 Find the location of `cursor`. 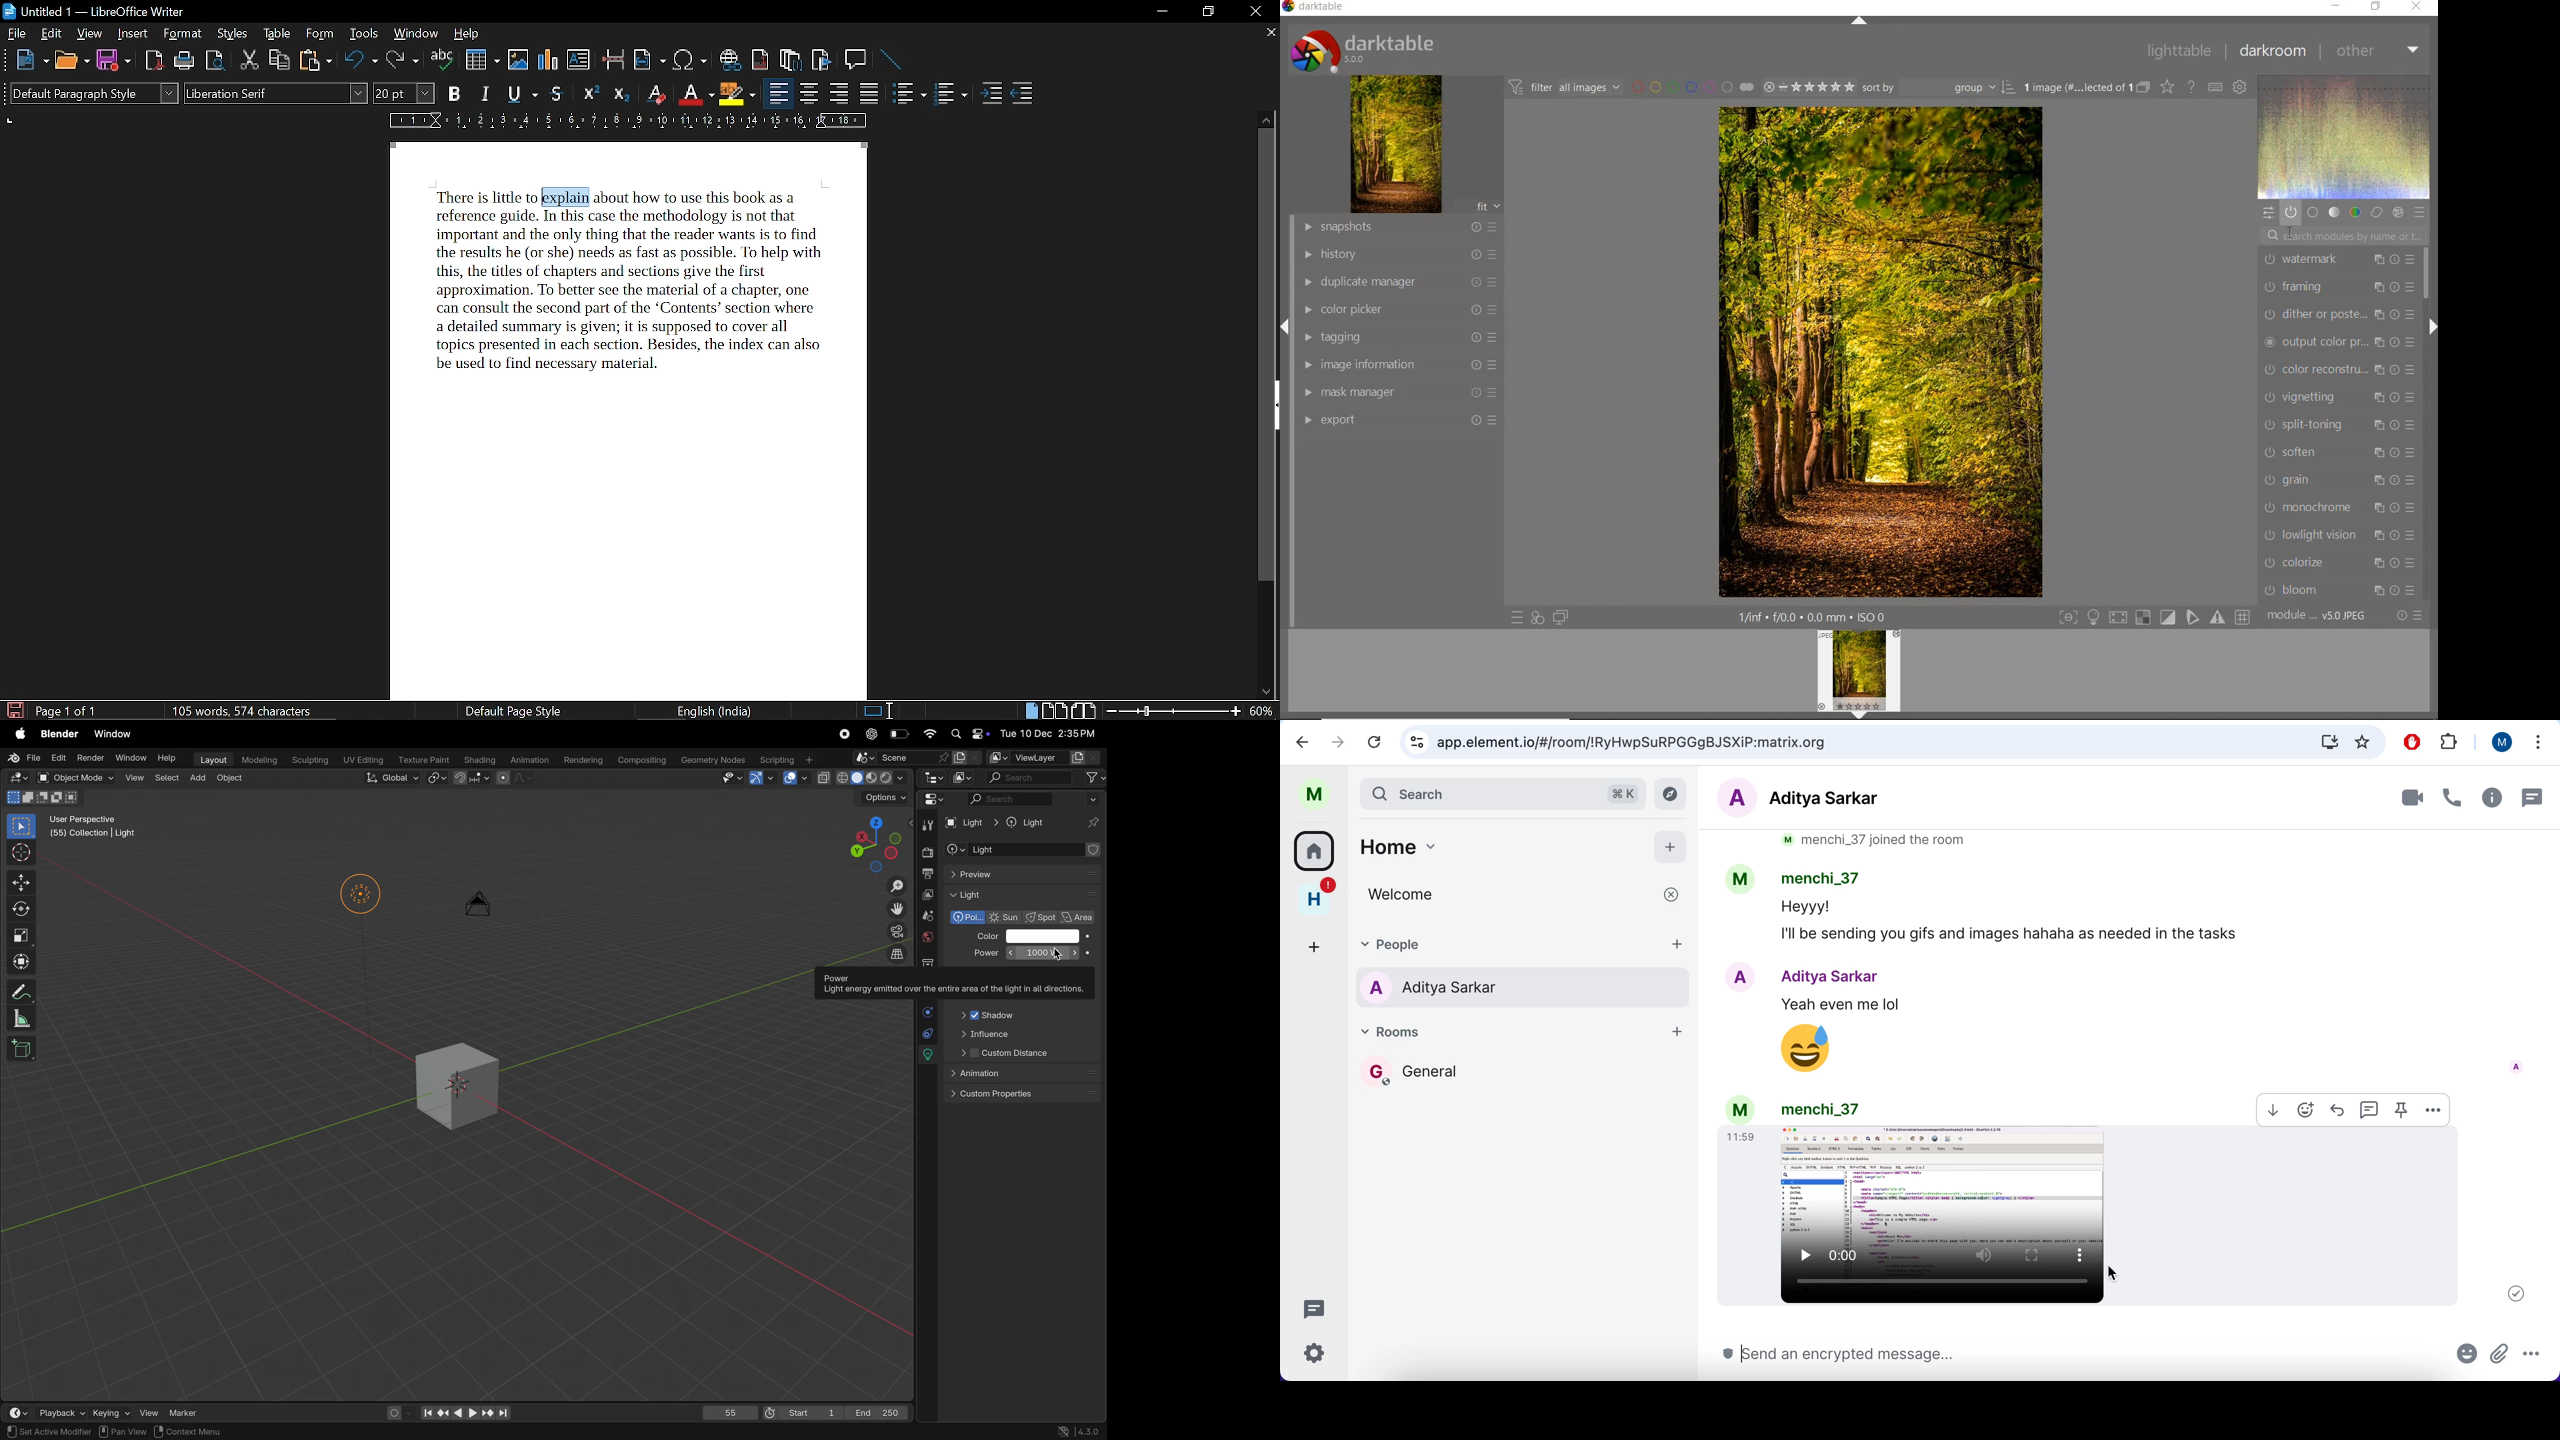

cursor is located at coordinates (538, 195).